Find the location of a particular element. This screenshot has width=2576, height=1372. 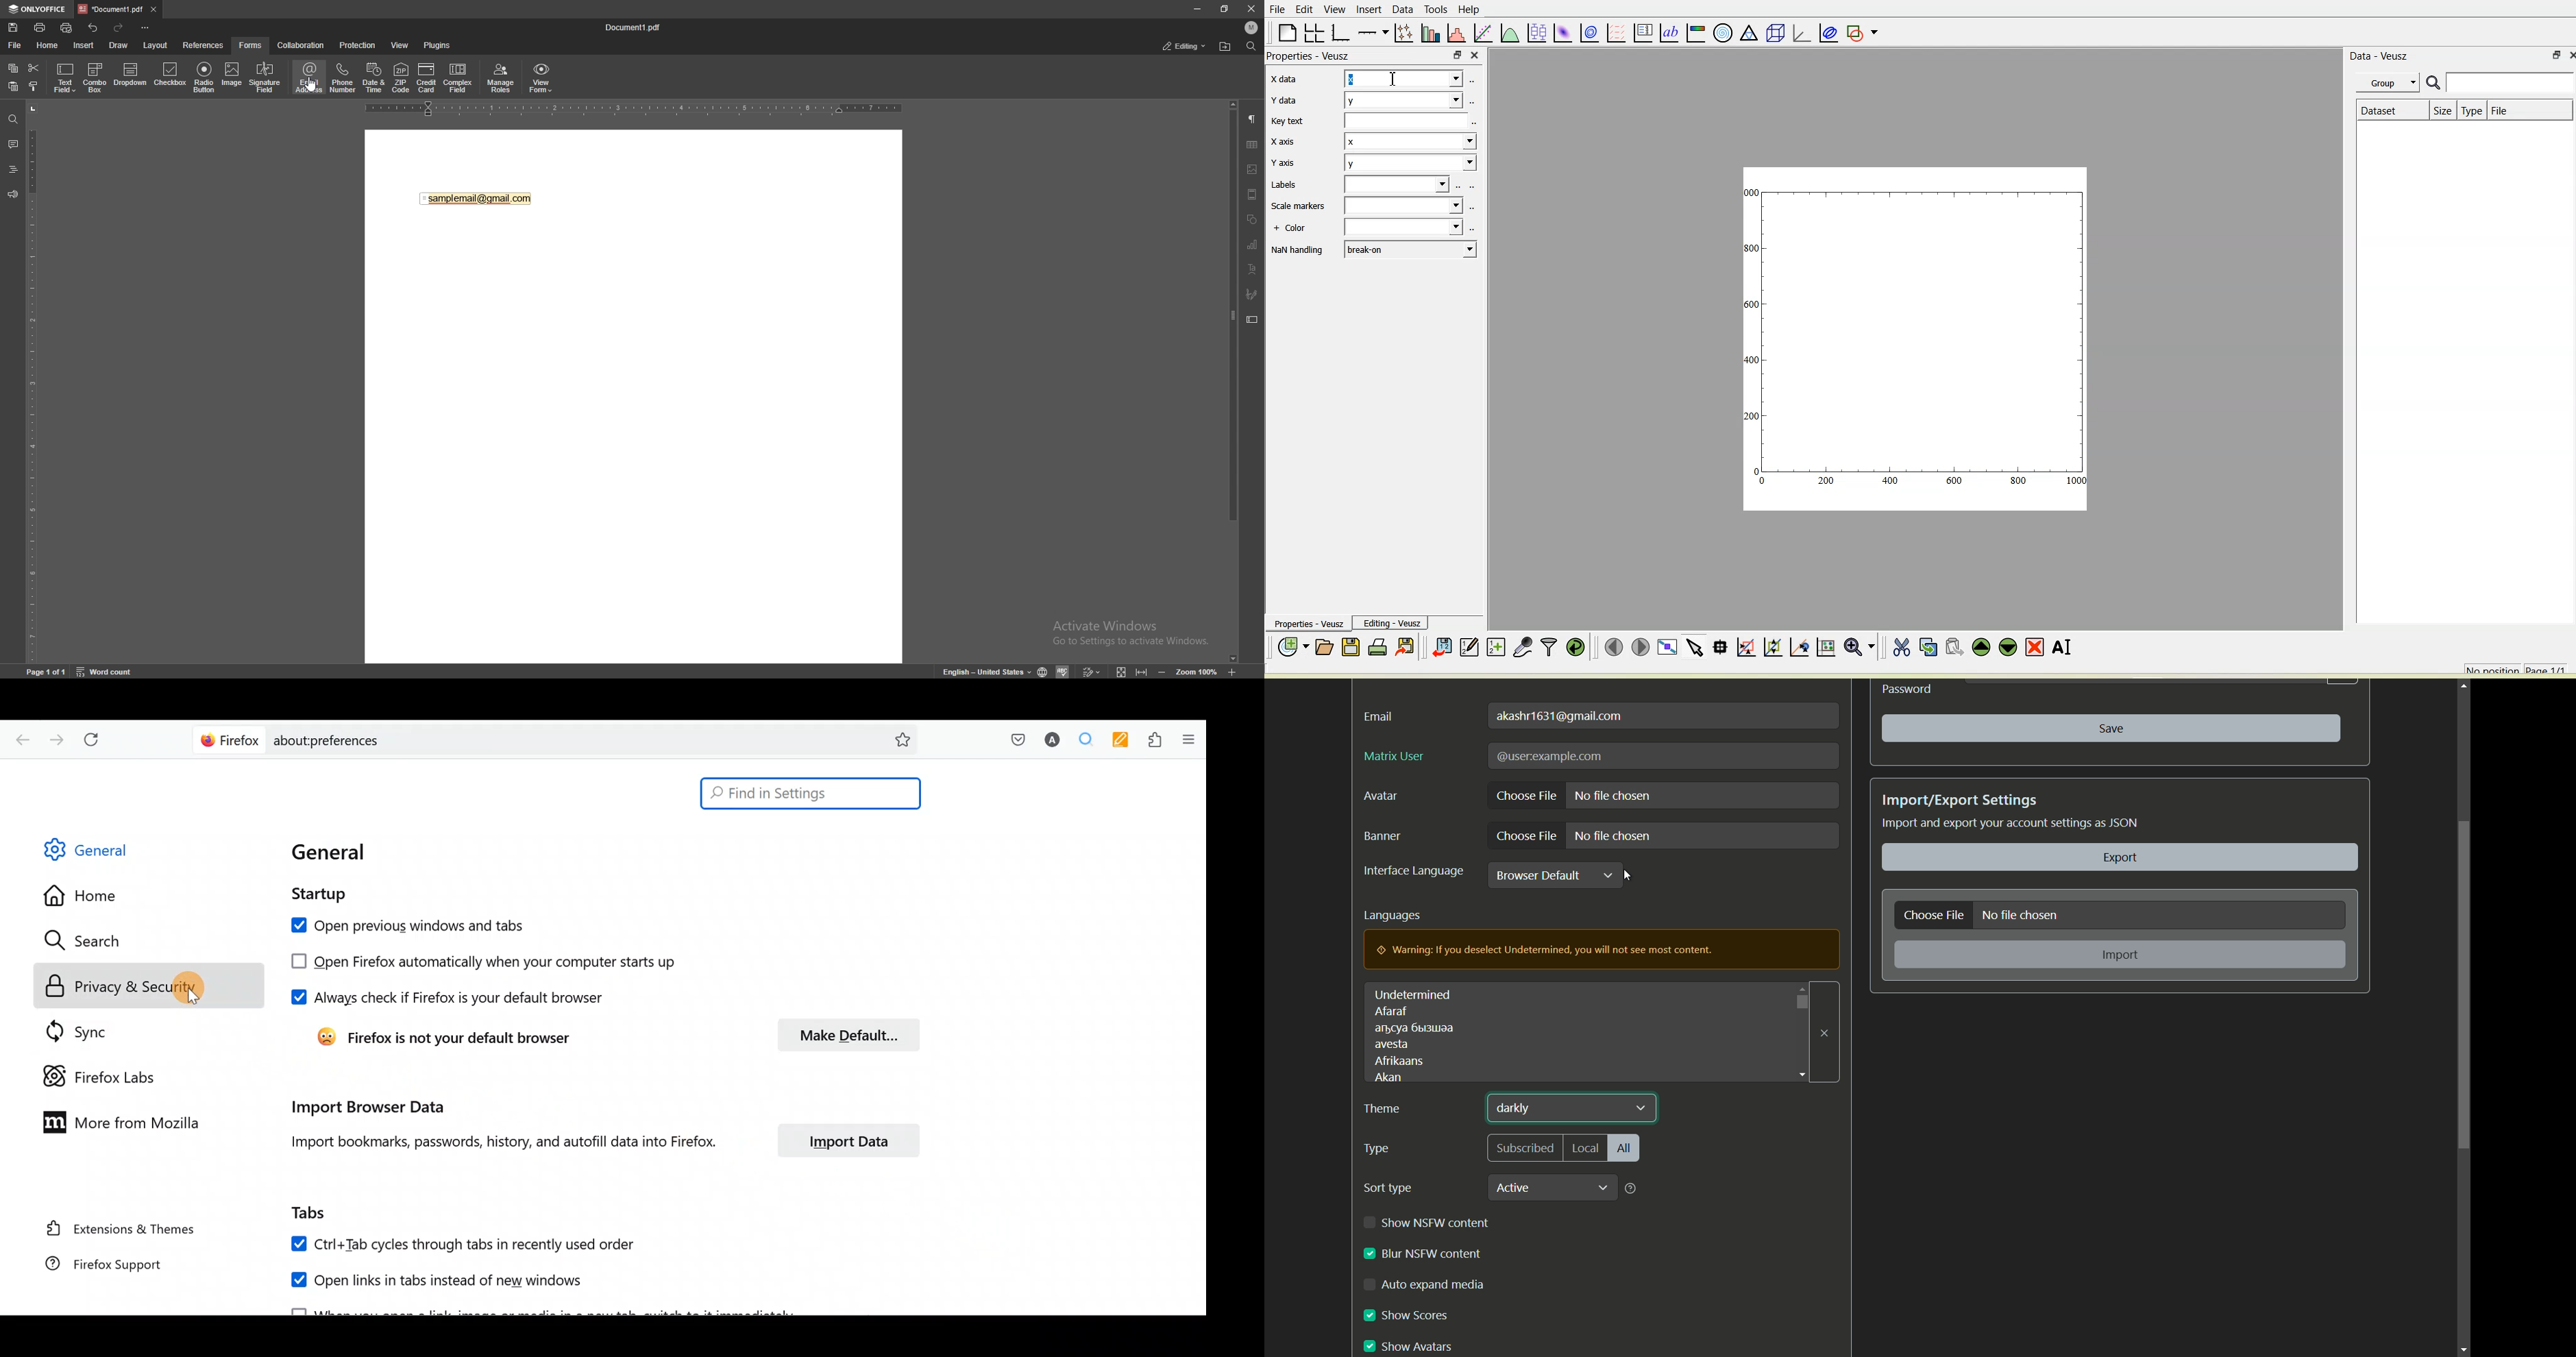

redo is located at coordinates (121, 28).